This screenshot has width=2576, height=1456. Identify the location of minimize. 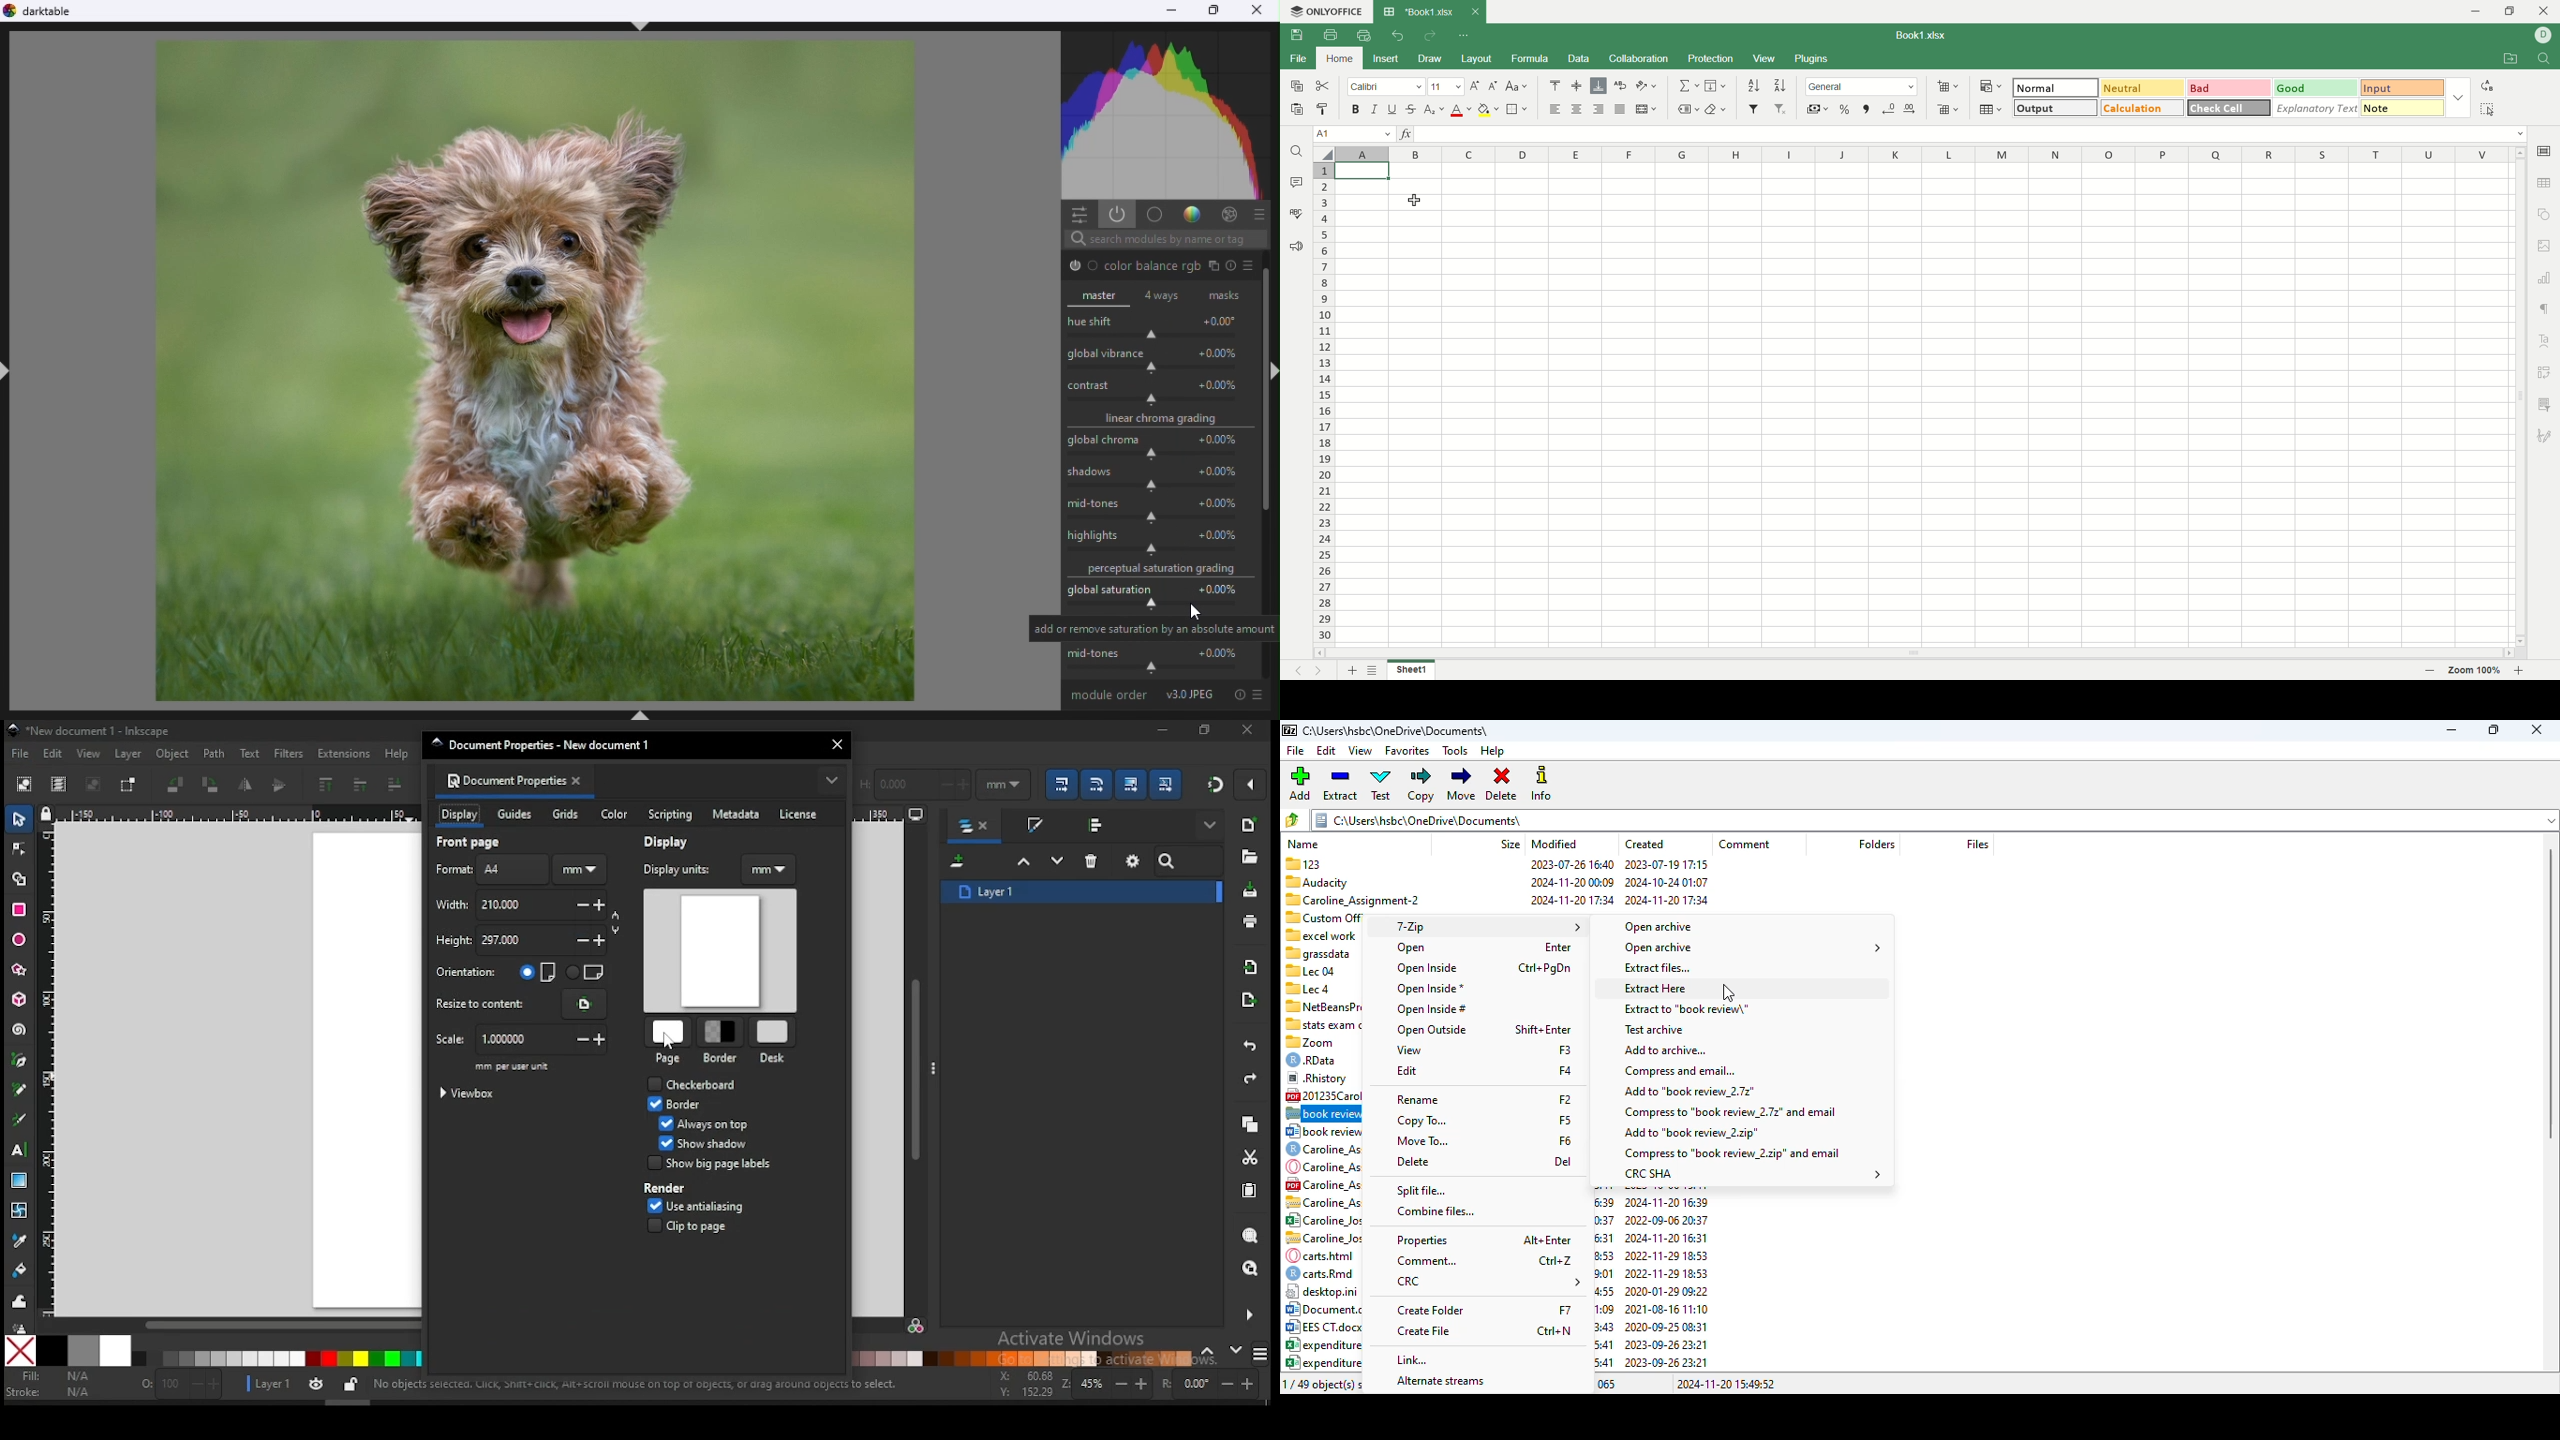
(2479, 11).